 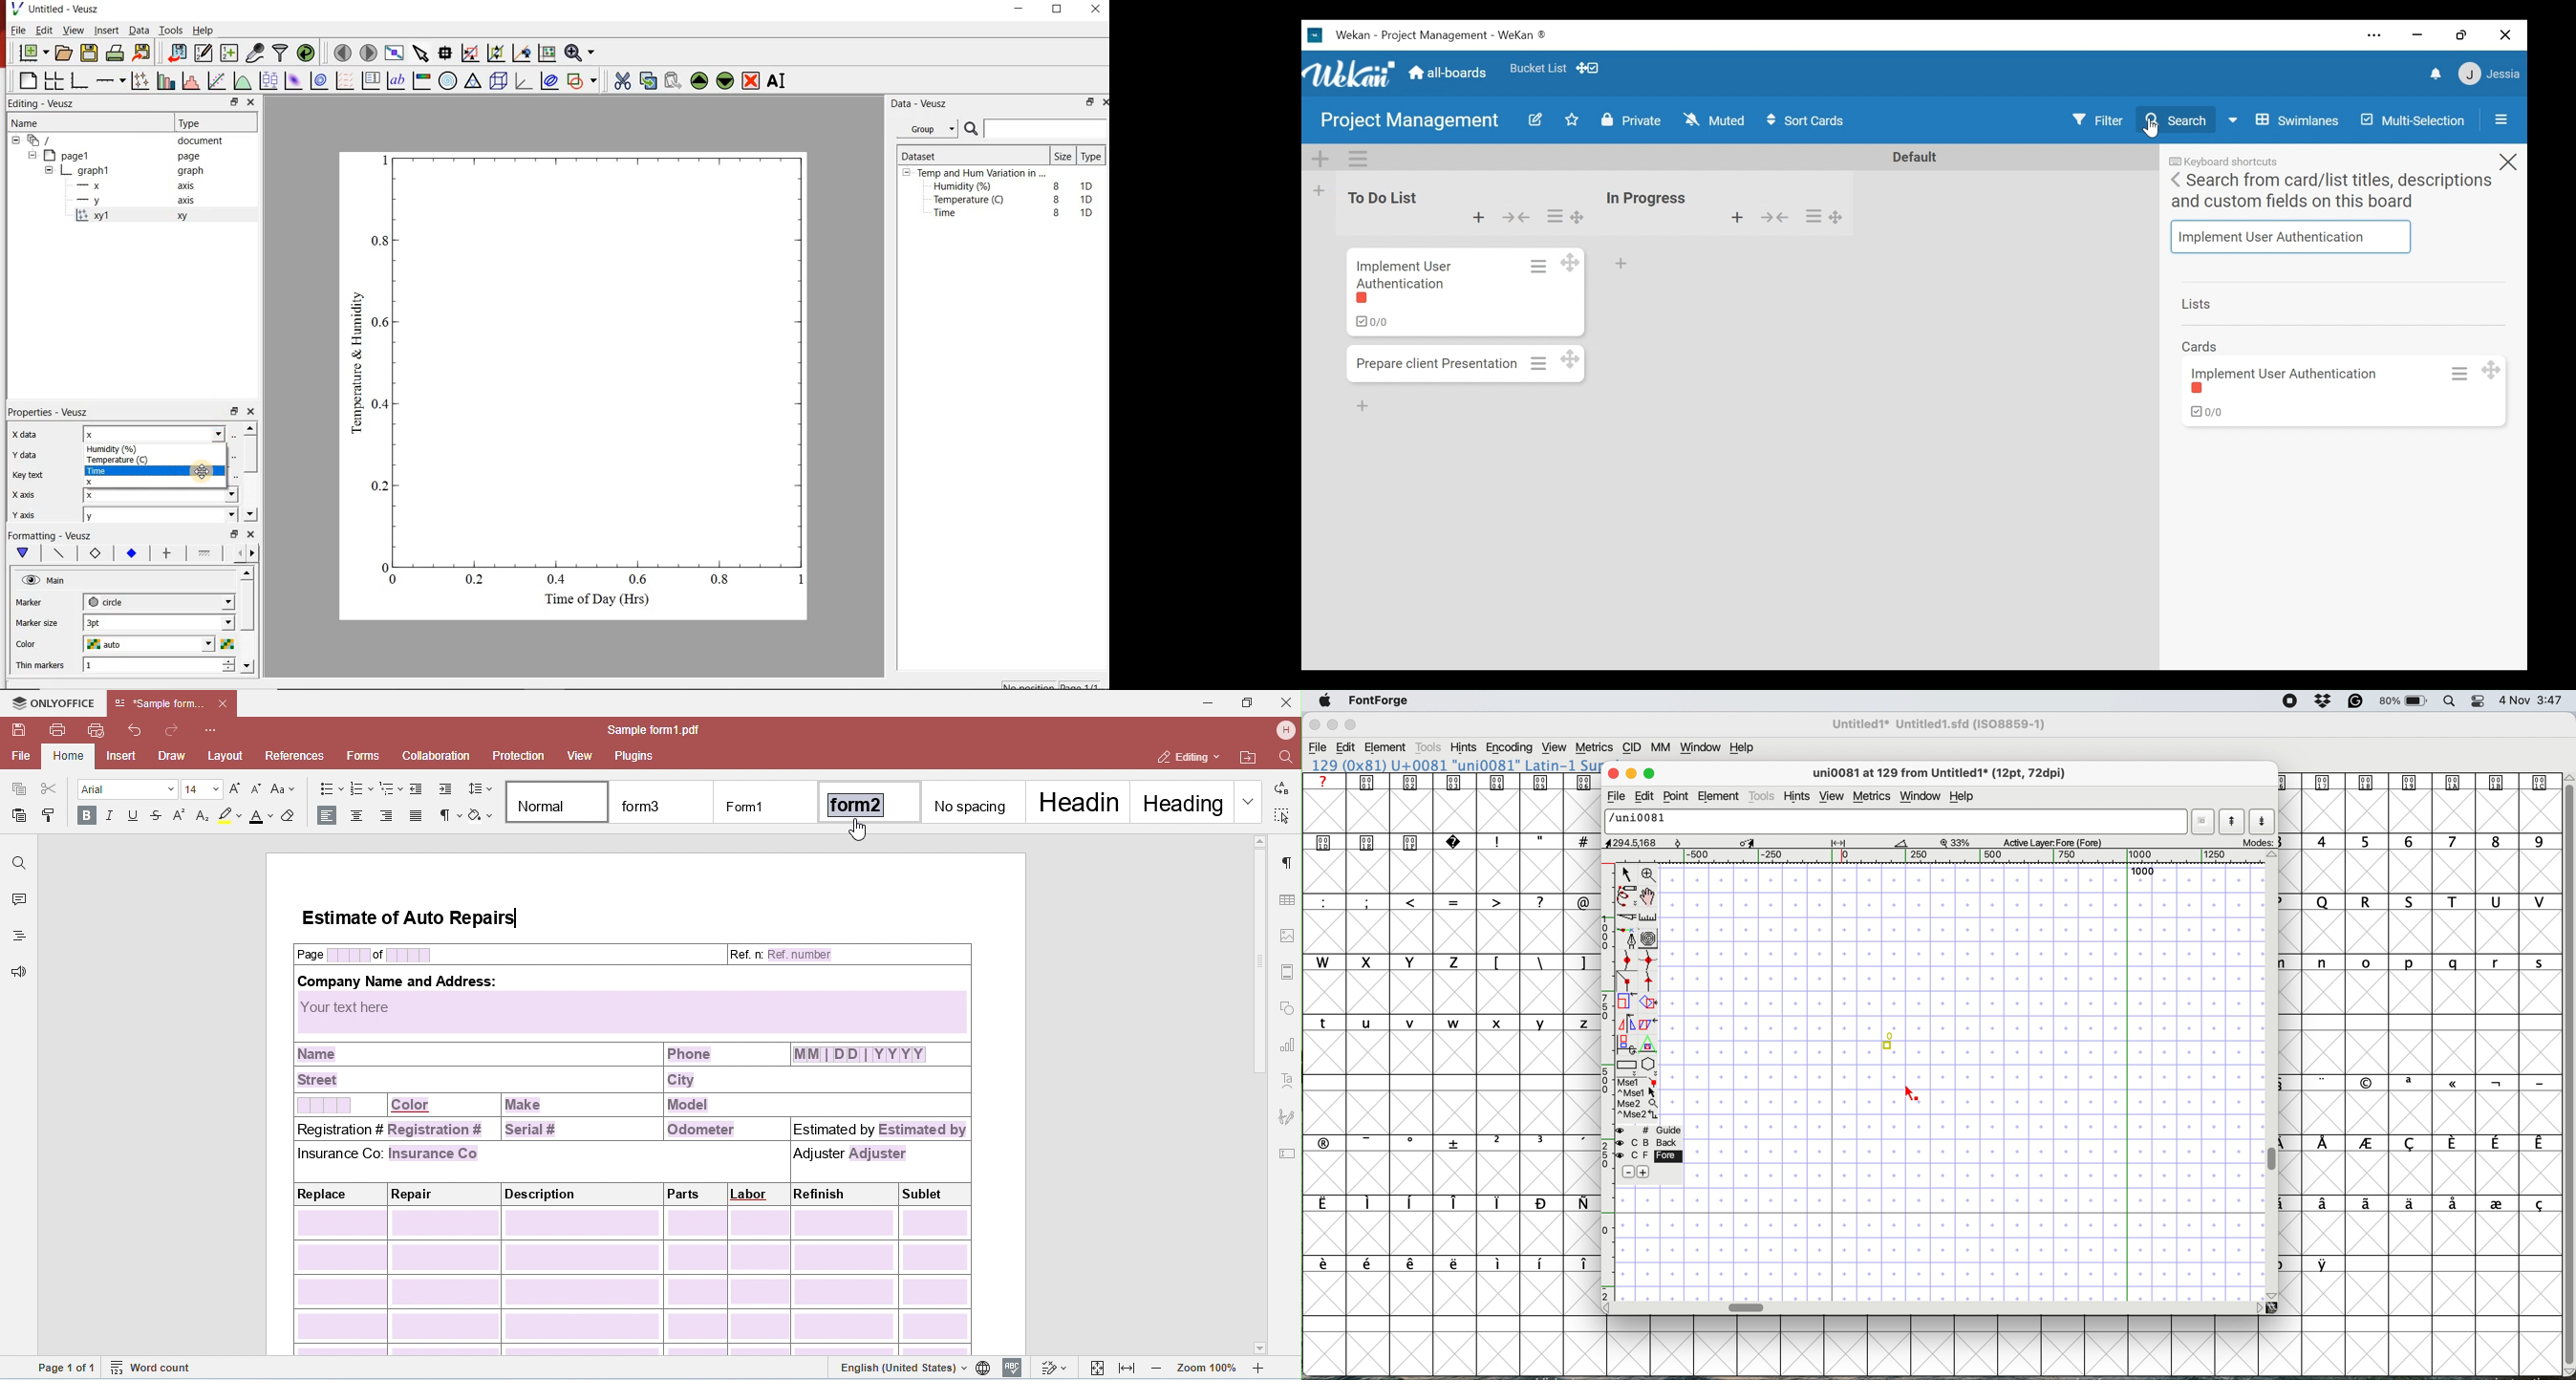 What do you see at coordinates (2232, 822) in the screenshot?
I see `show previous letter` at bounding box center [2232, 822].